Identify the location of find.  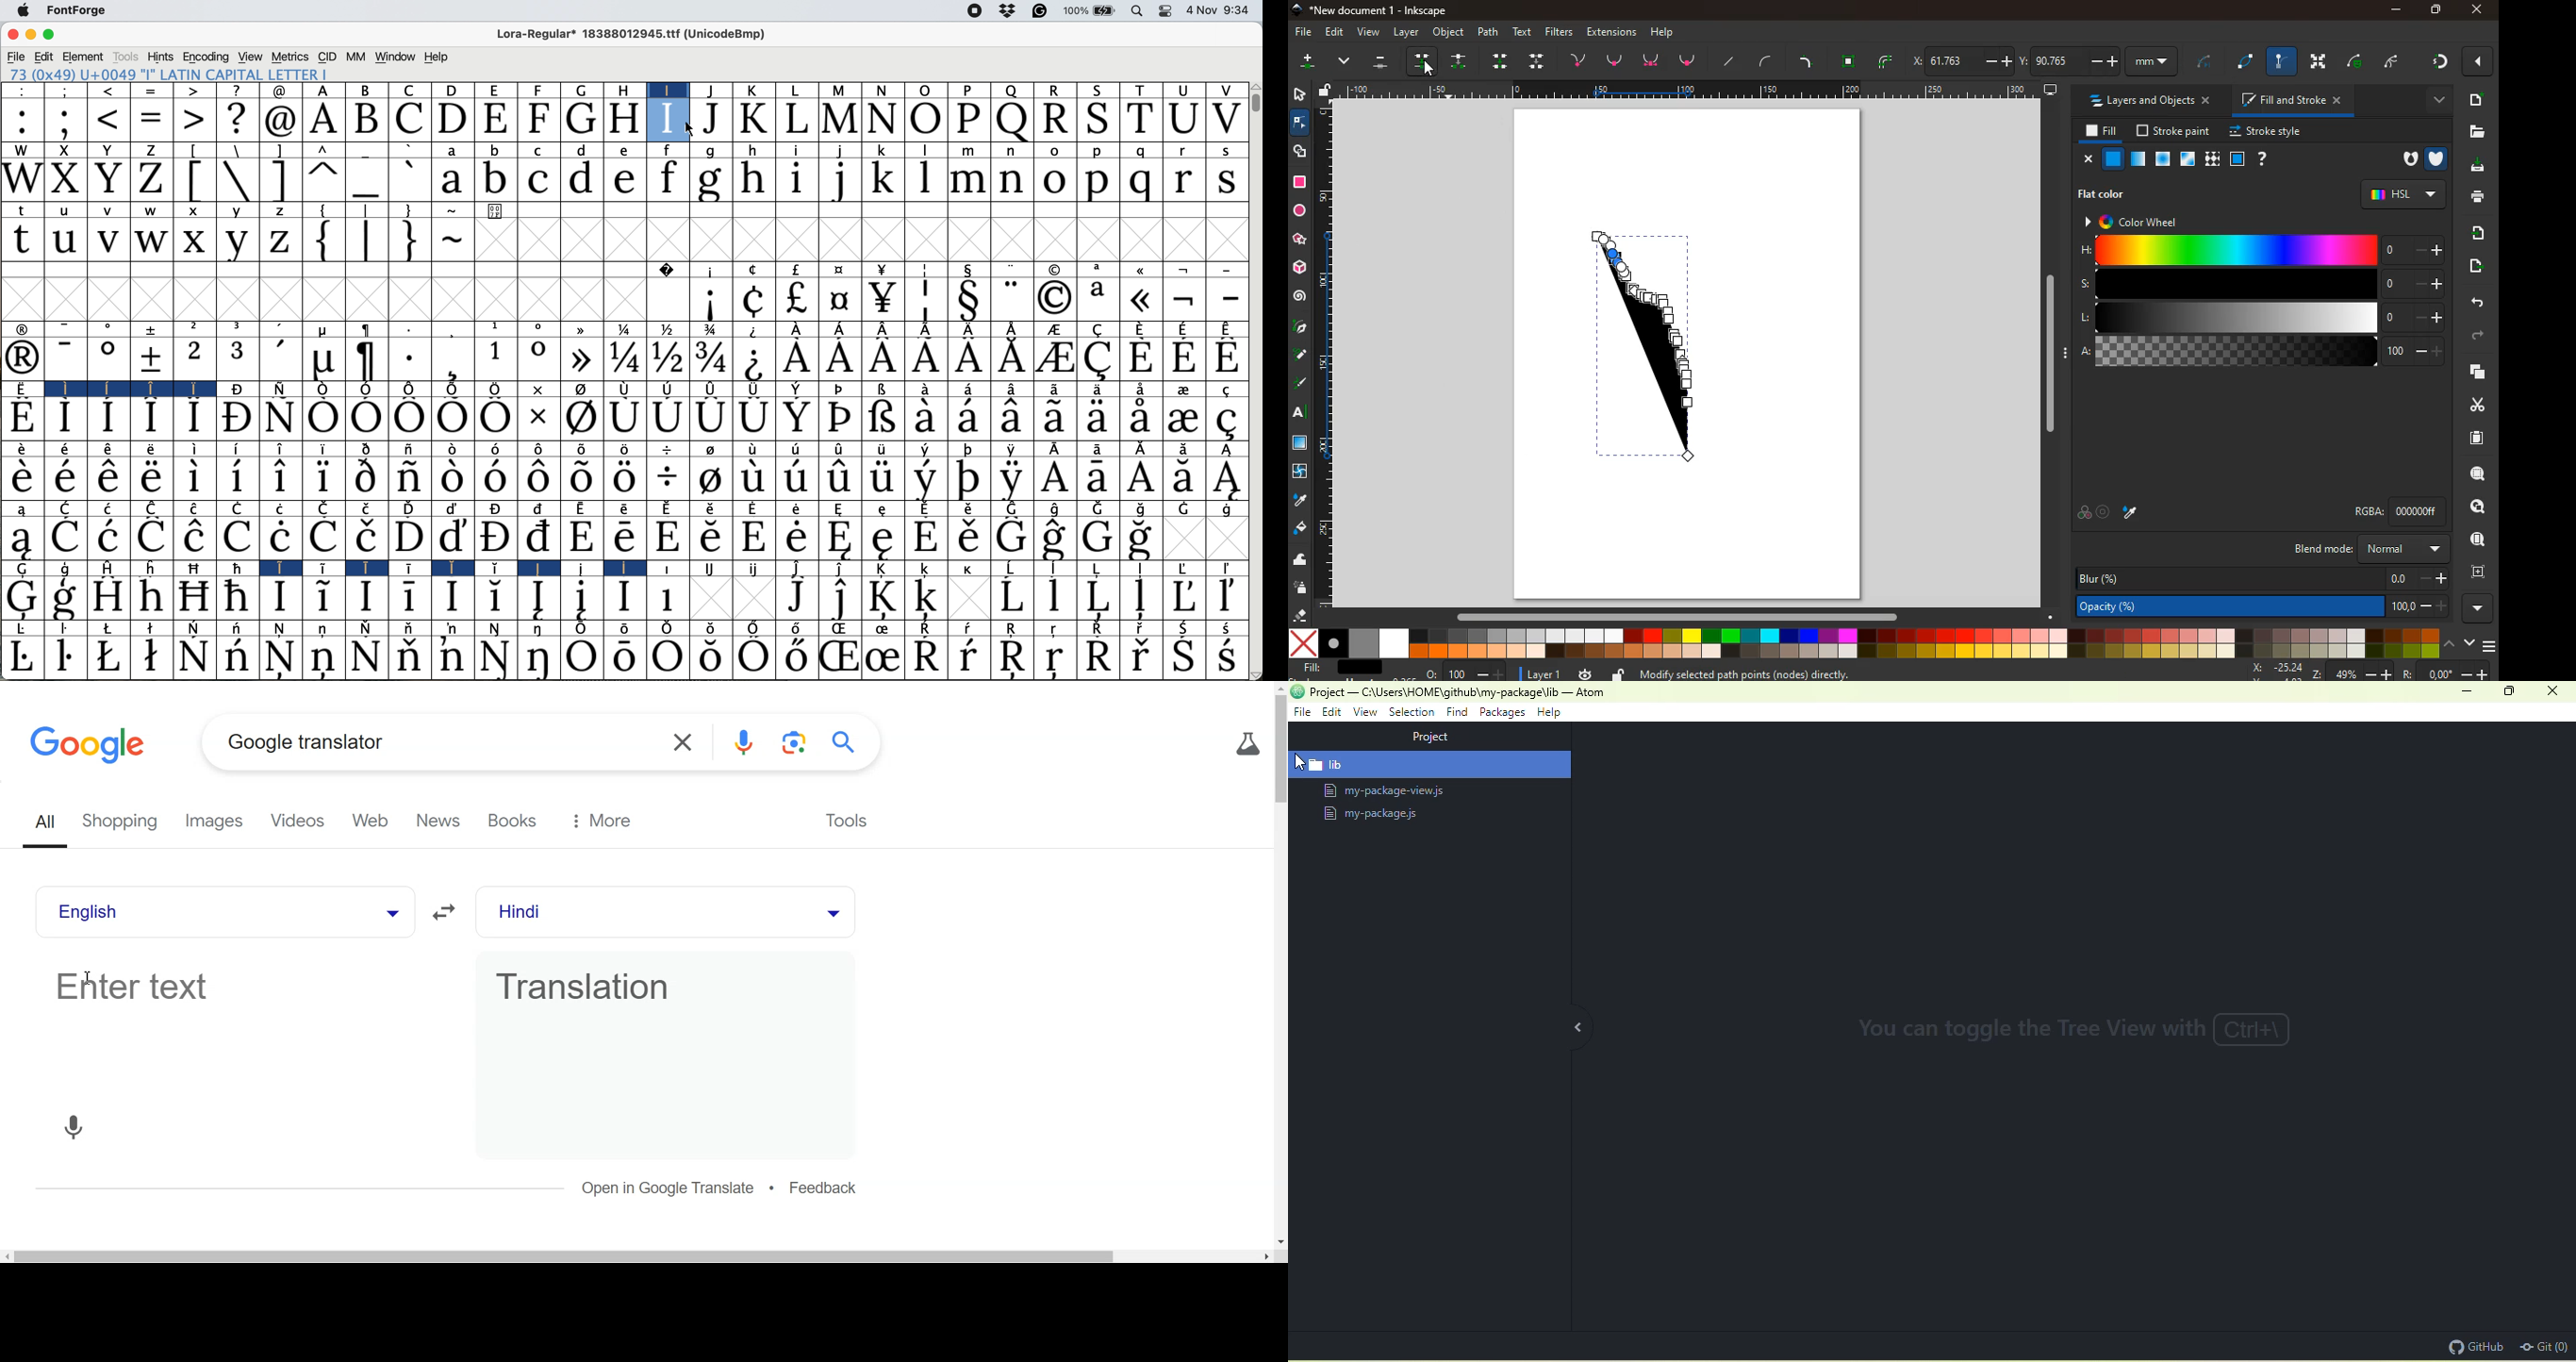
(1458, 713).